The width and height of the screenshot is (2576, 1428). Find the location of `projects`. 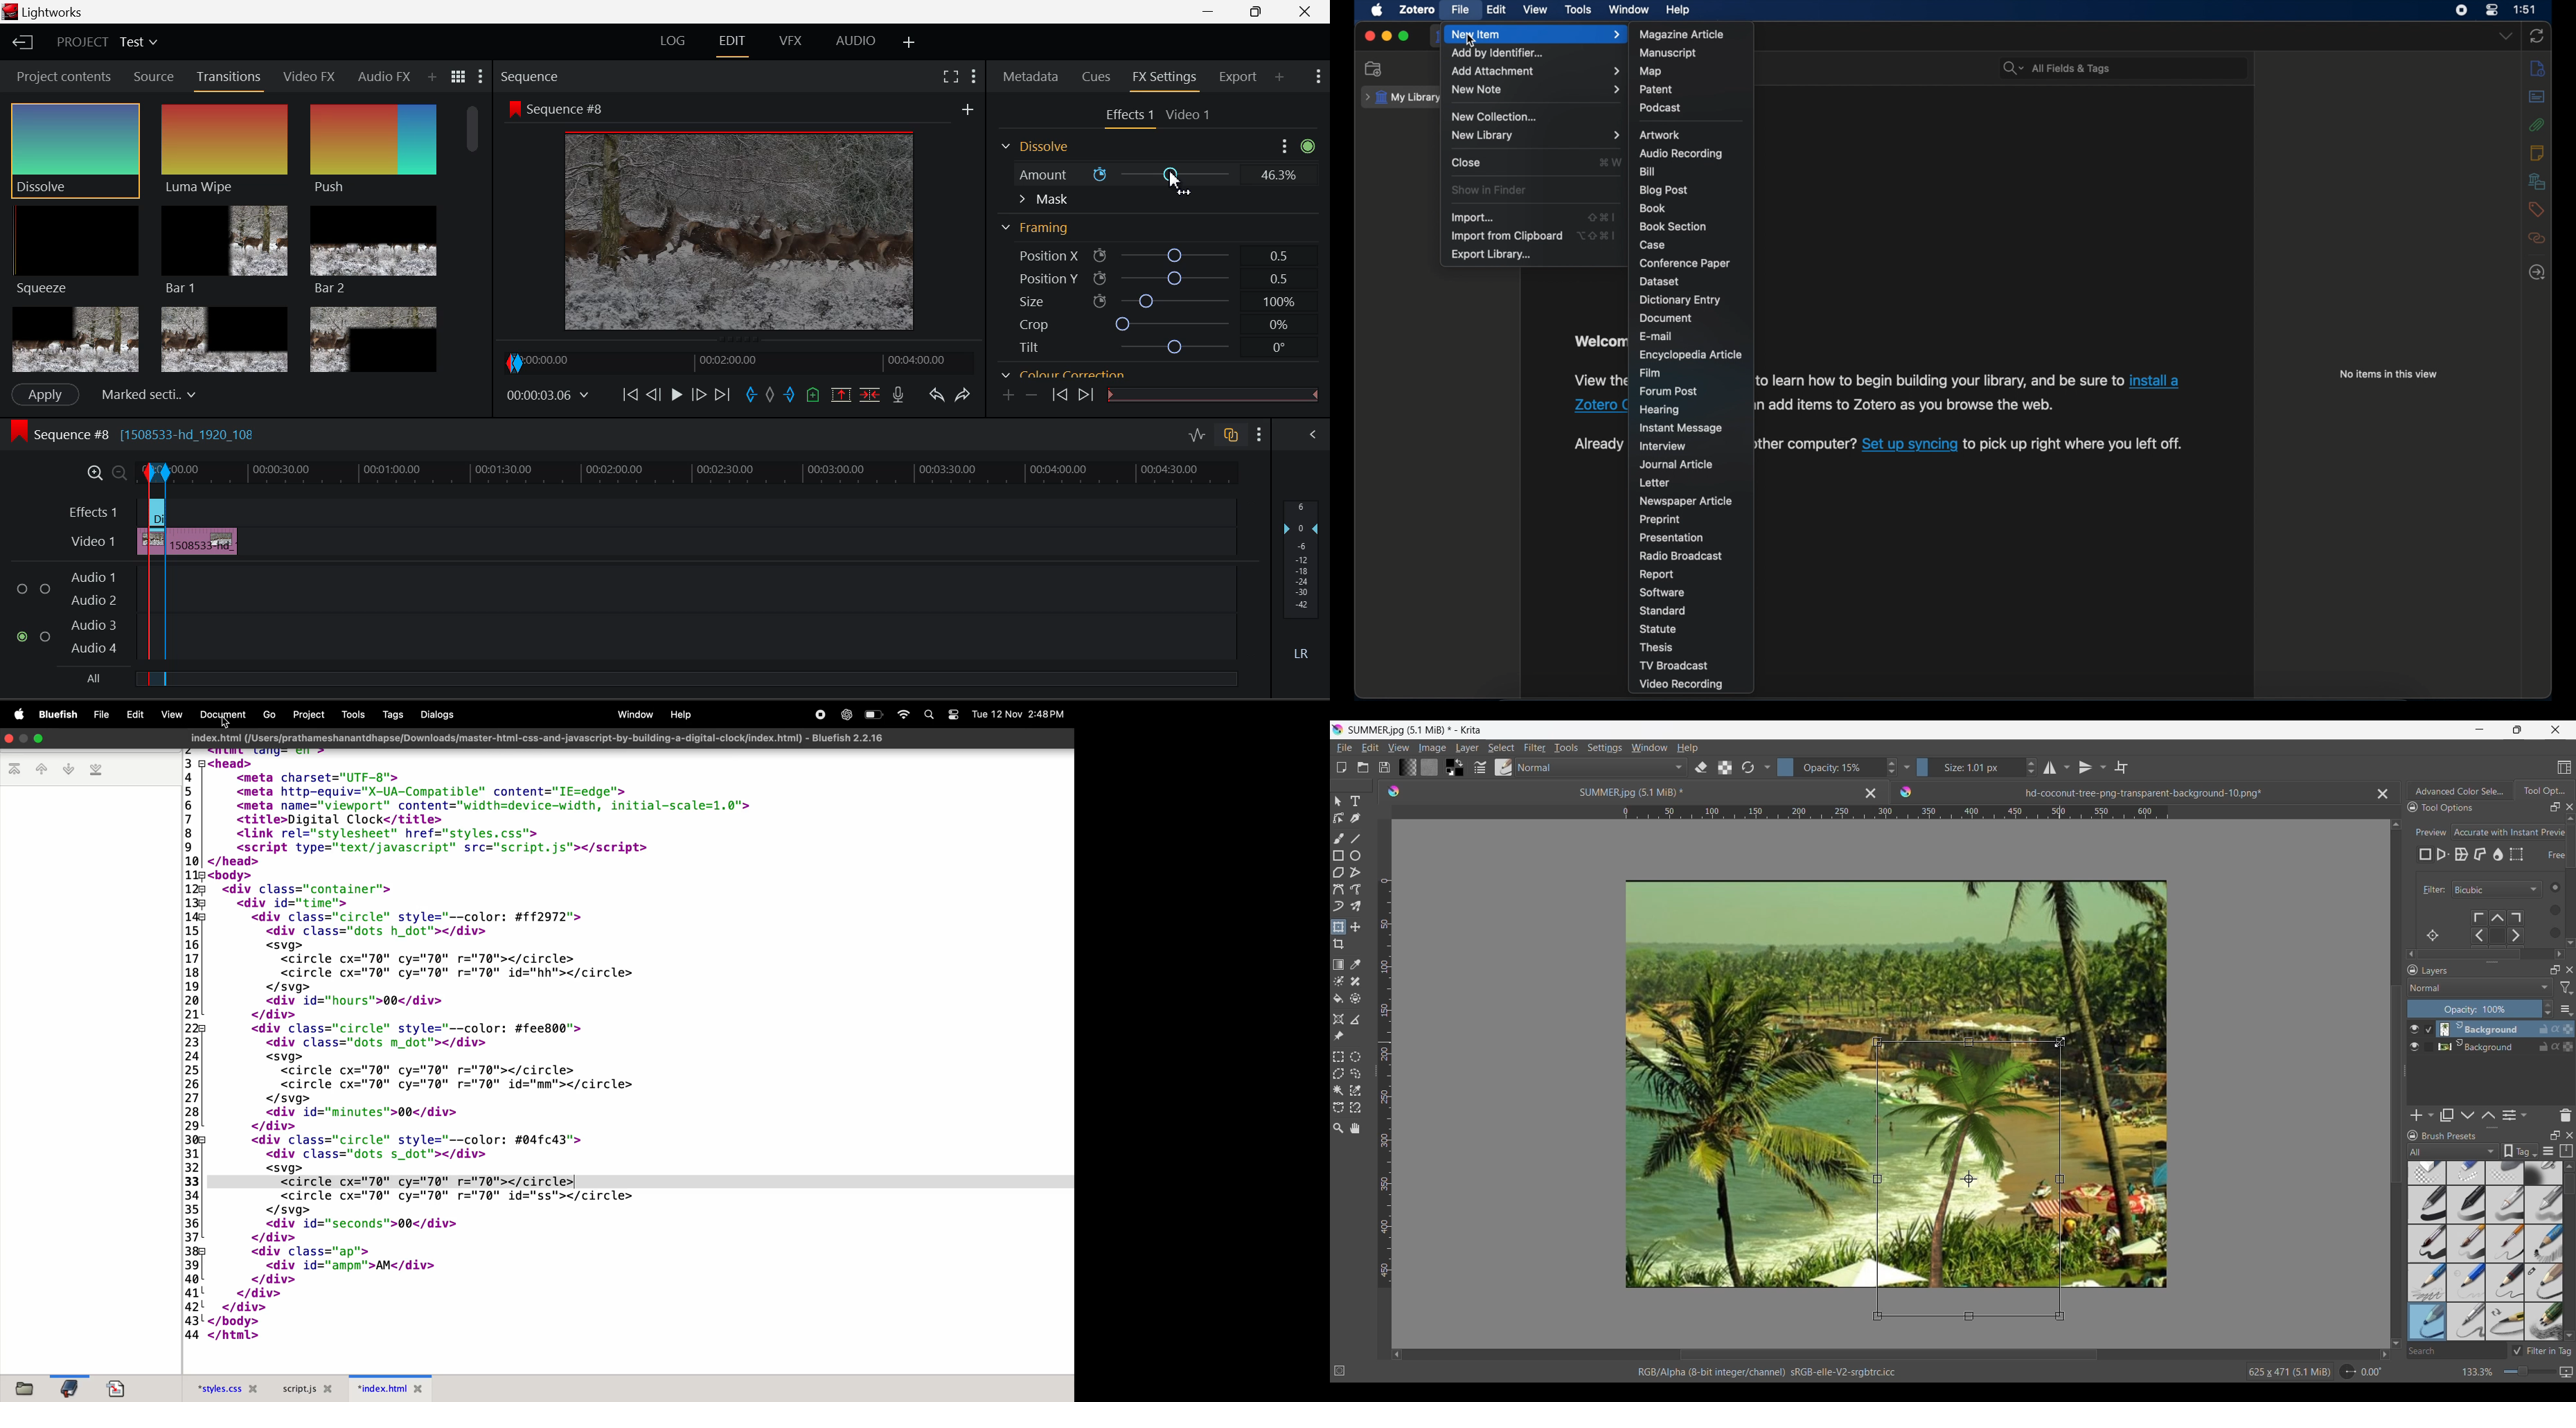

projects is located at coordinates (309, 715).